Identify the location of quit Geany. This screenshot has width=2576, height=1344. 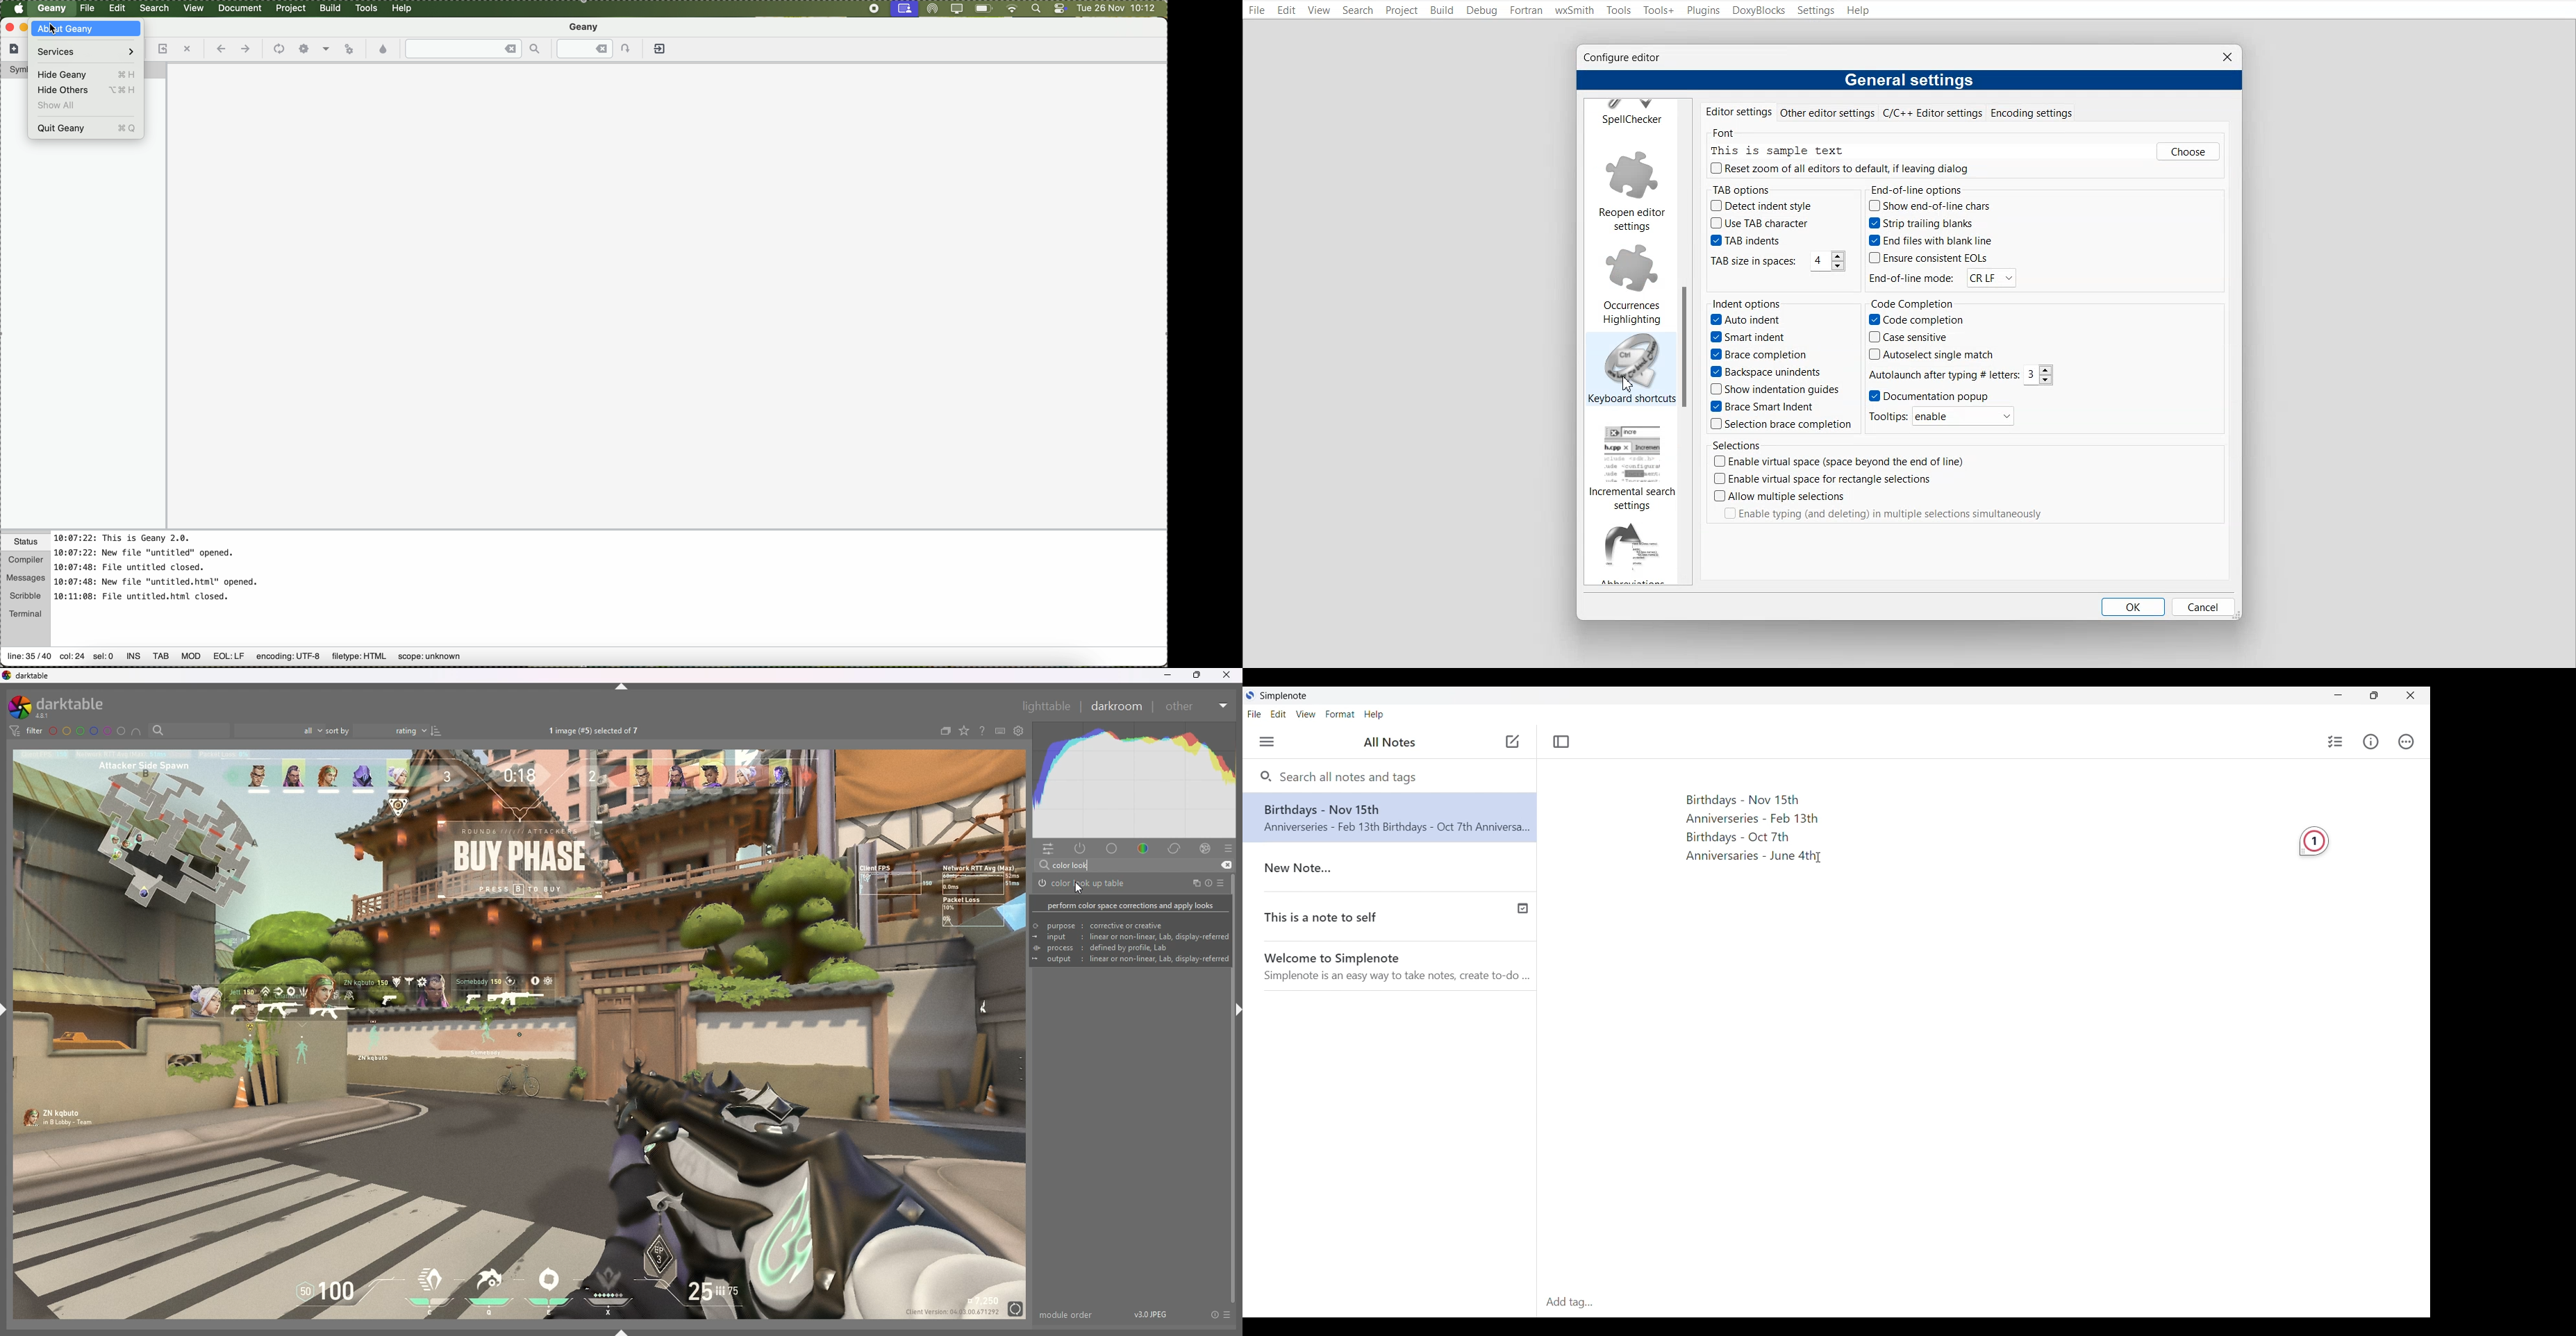
(661, 50).